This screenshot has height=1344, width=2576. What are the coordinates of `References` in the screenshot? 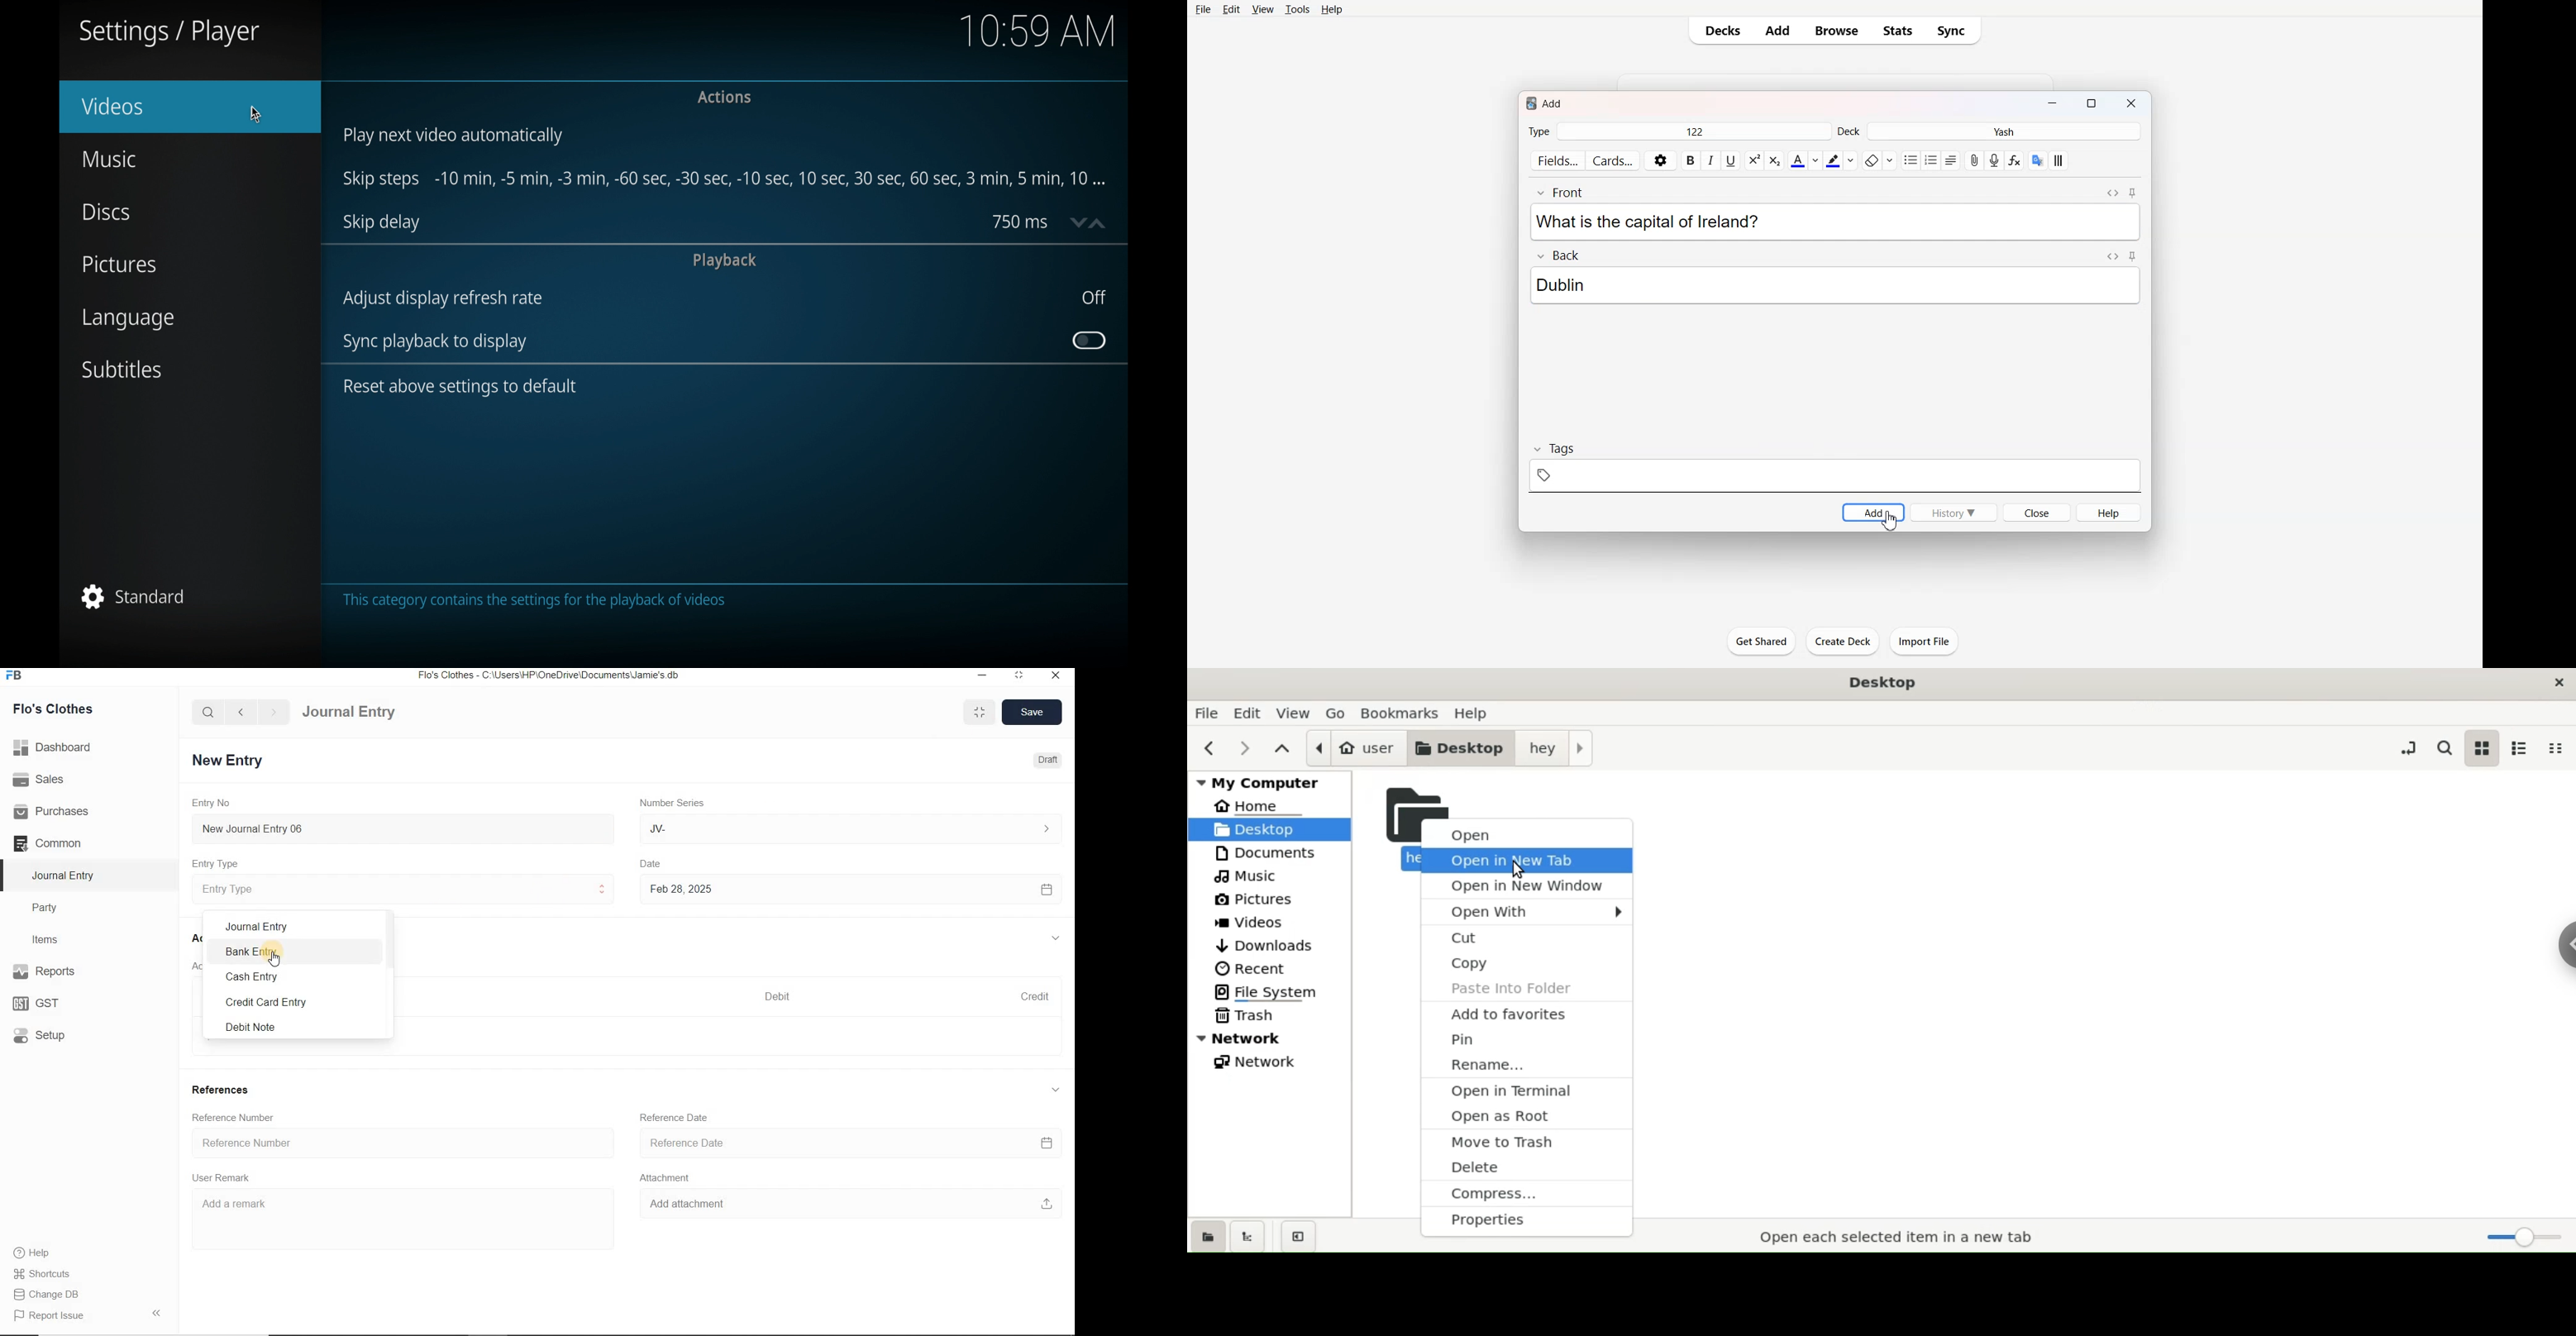 It's located at (225, 1091).